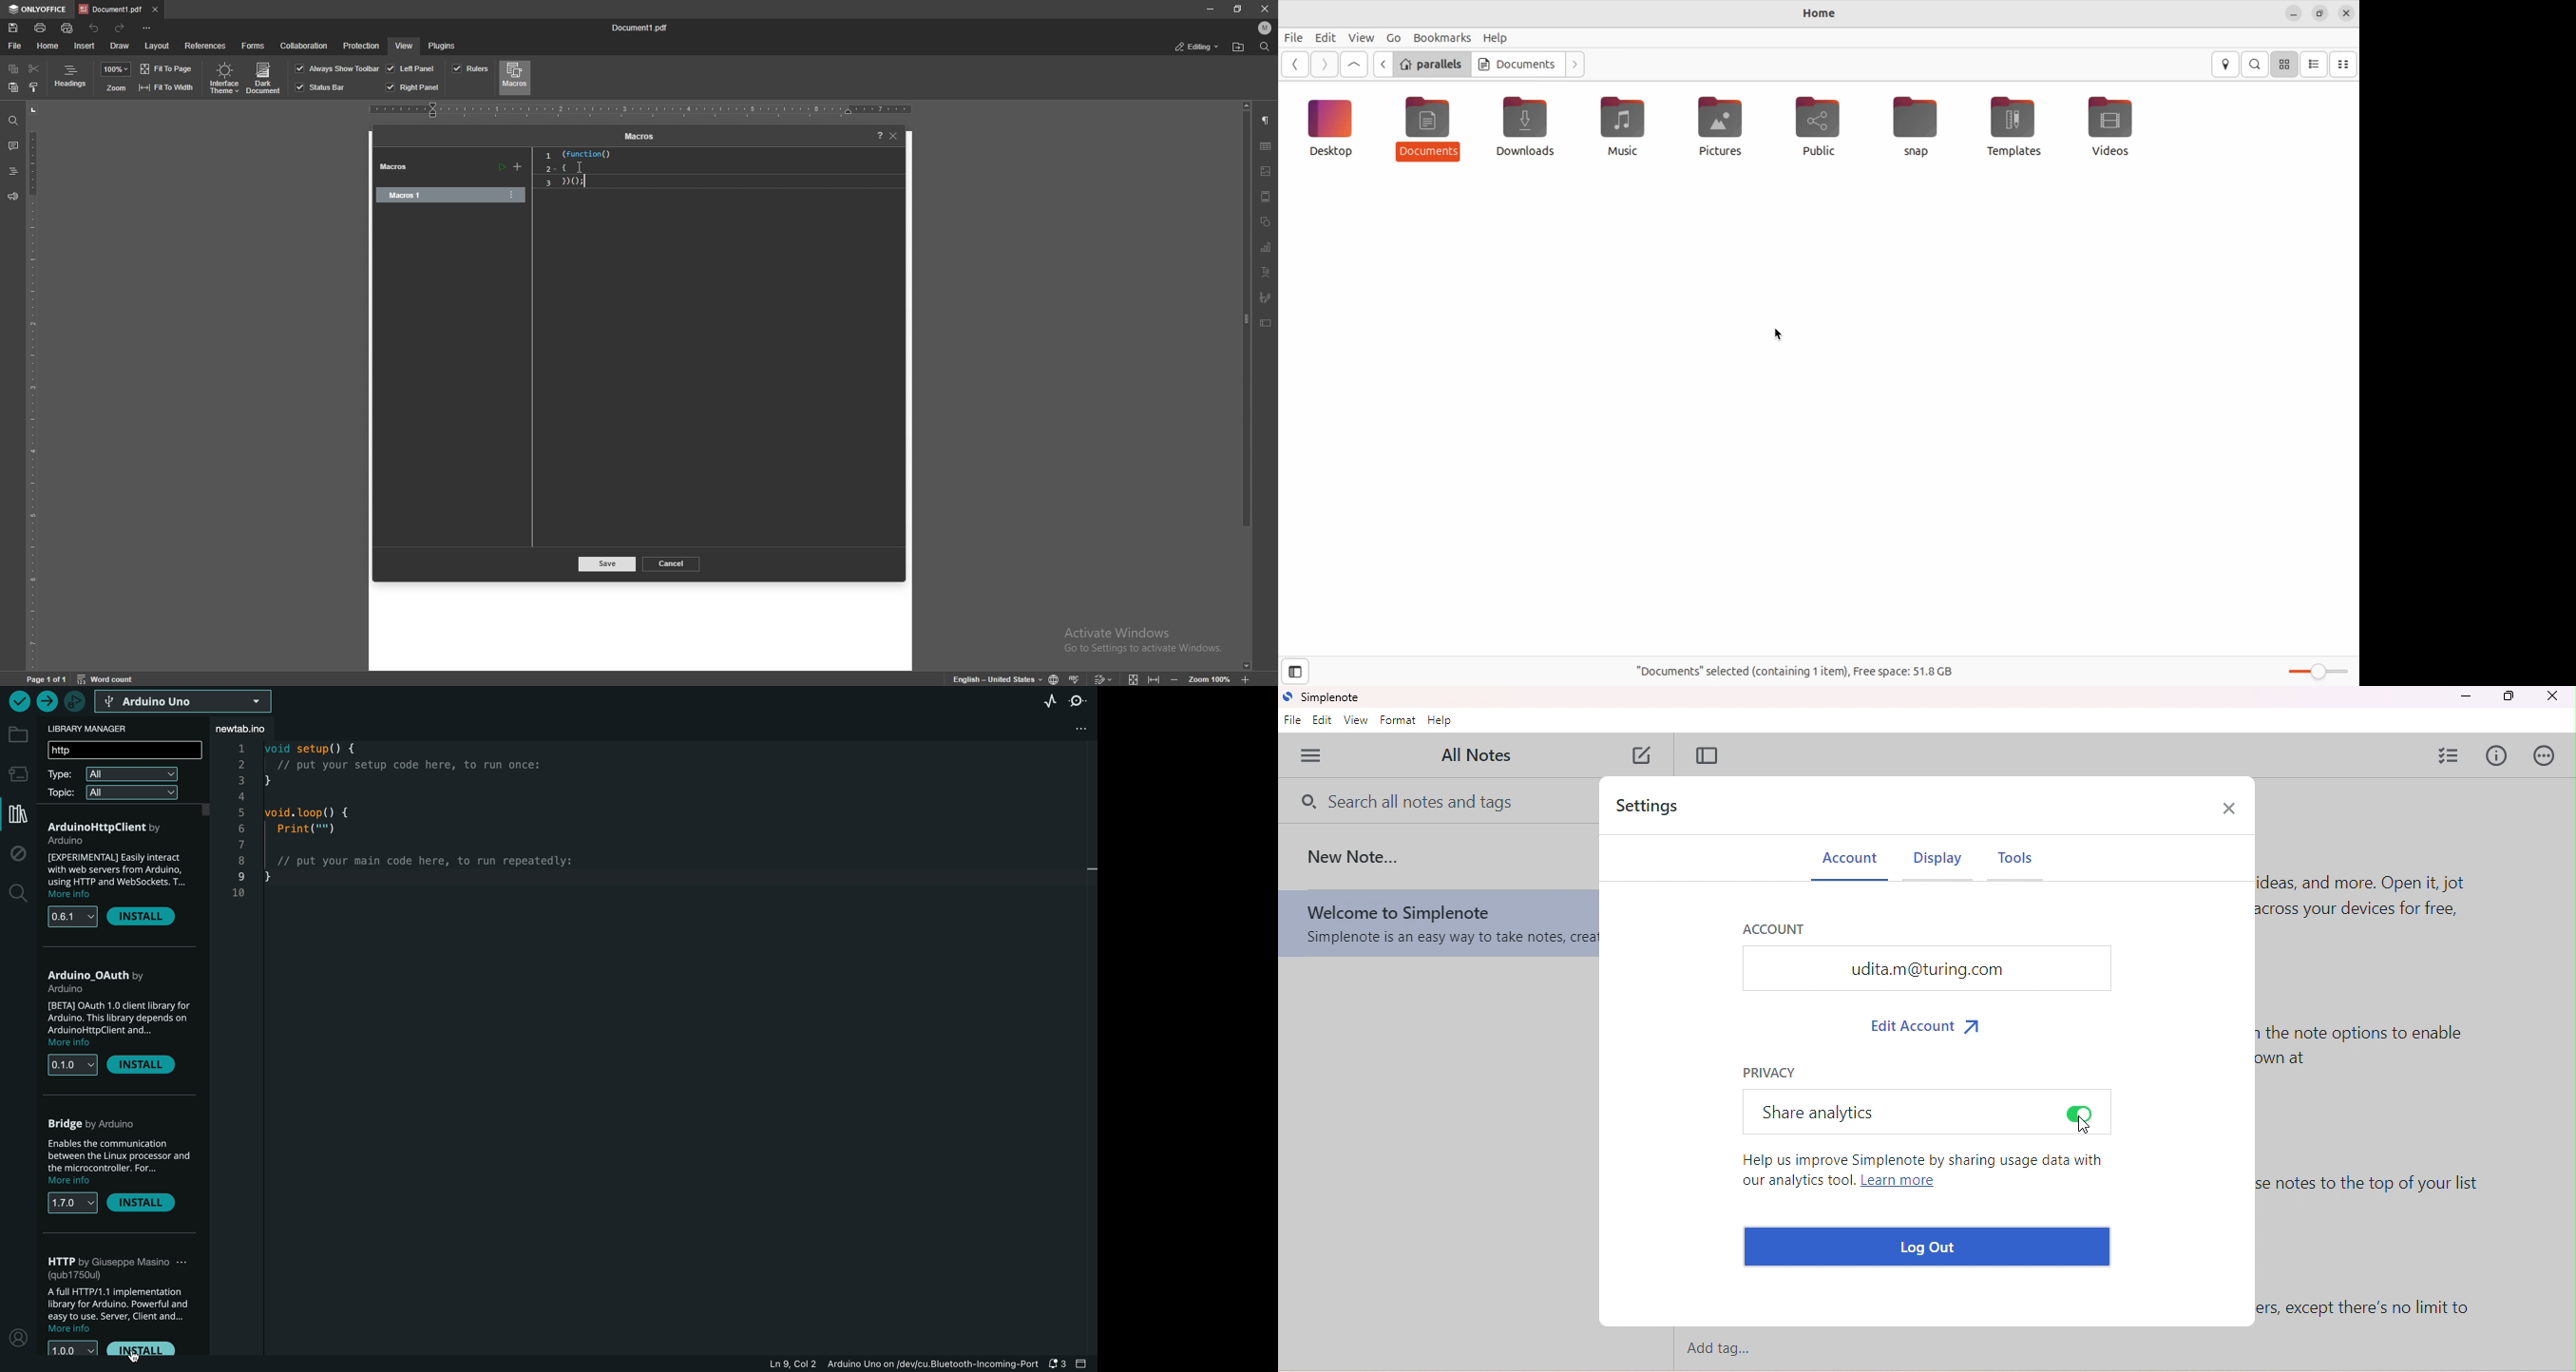 This screenshot has height=1372, width=2576. What do you see at coordinates (1728, 1349) in the screenshot?
I see `add tag` at bounding box center [1728, 1349].